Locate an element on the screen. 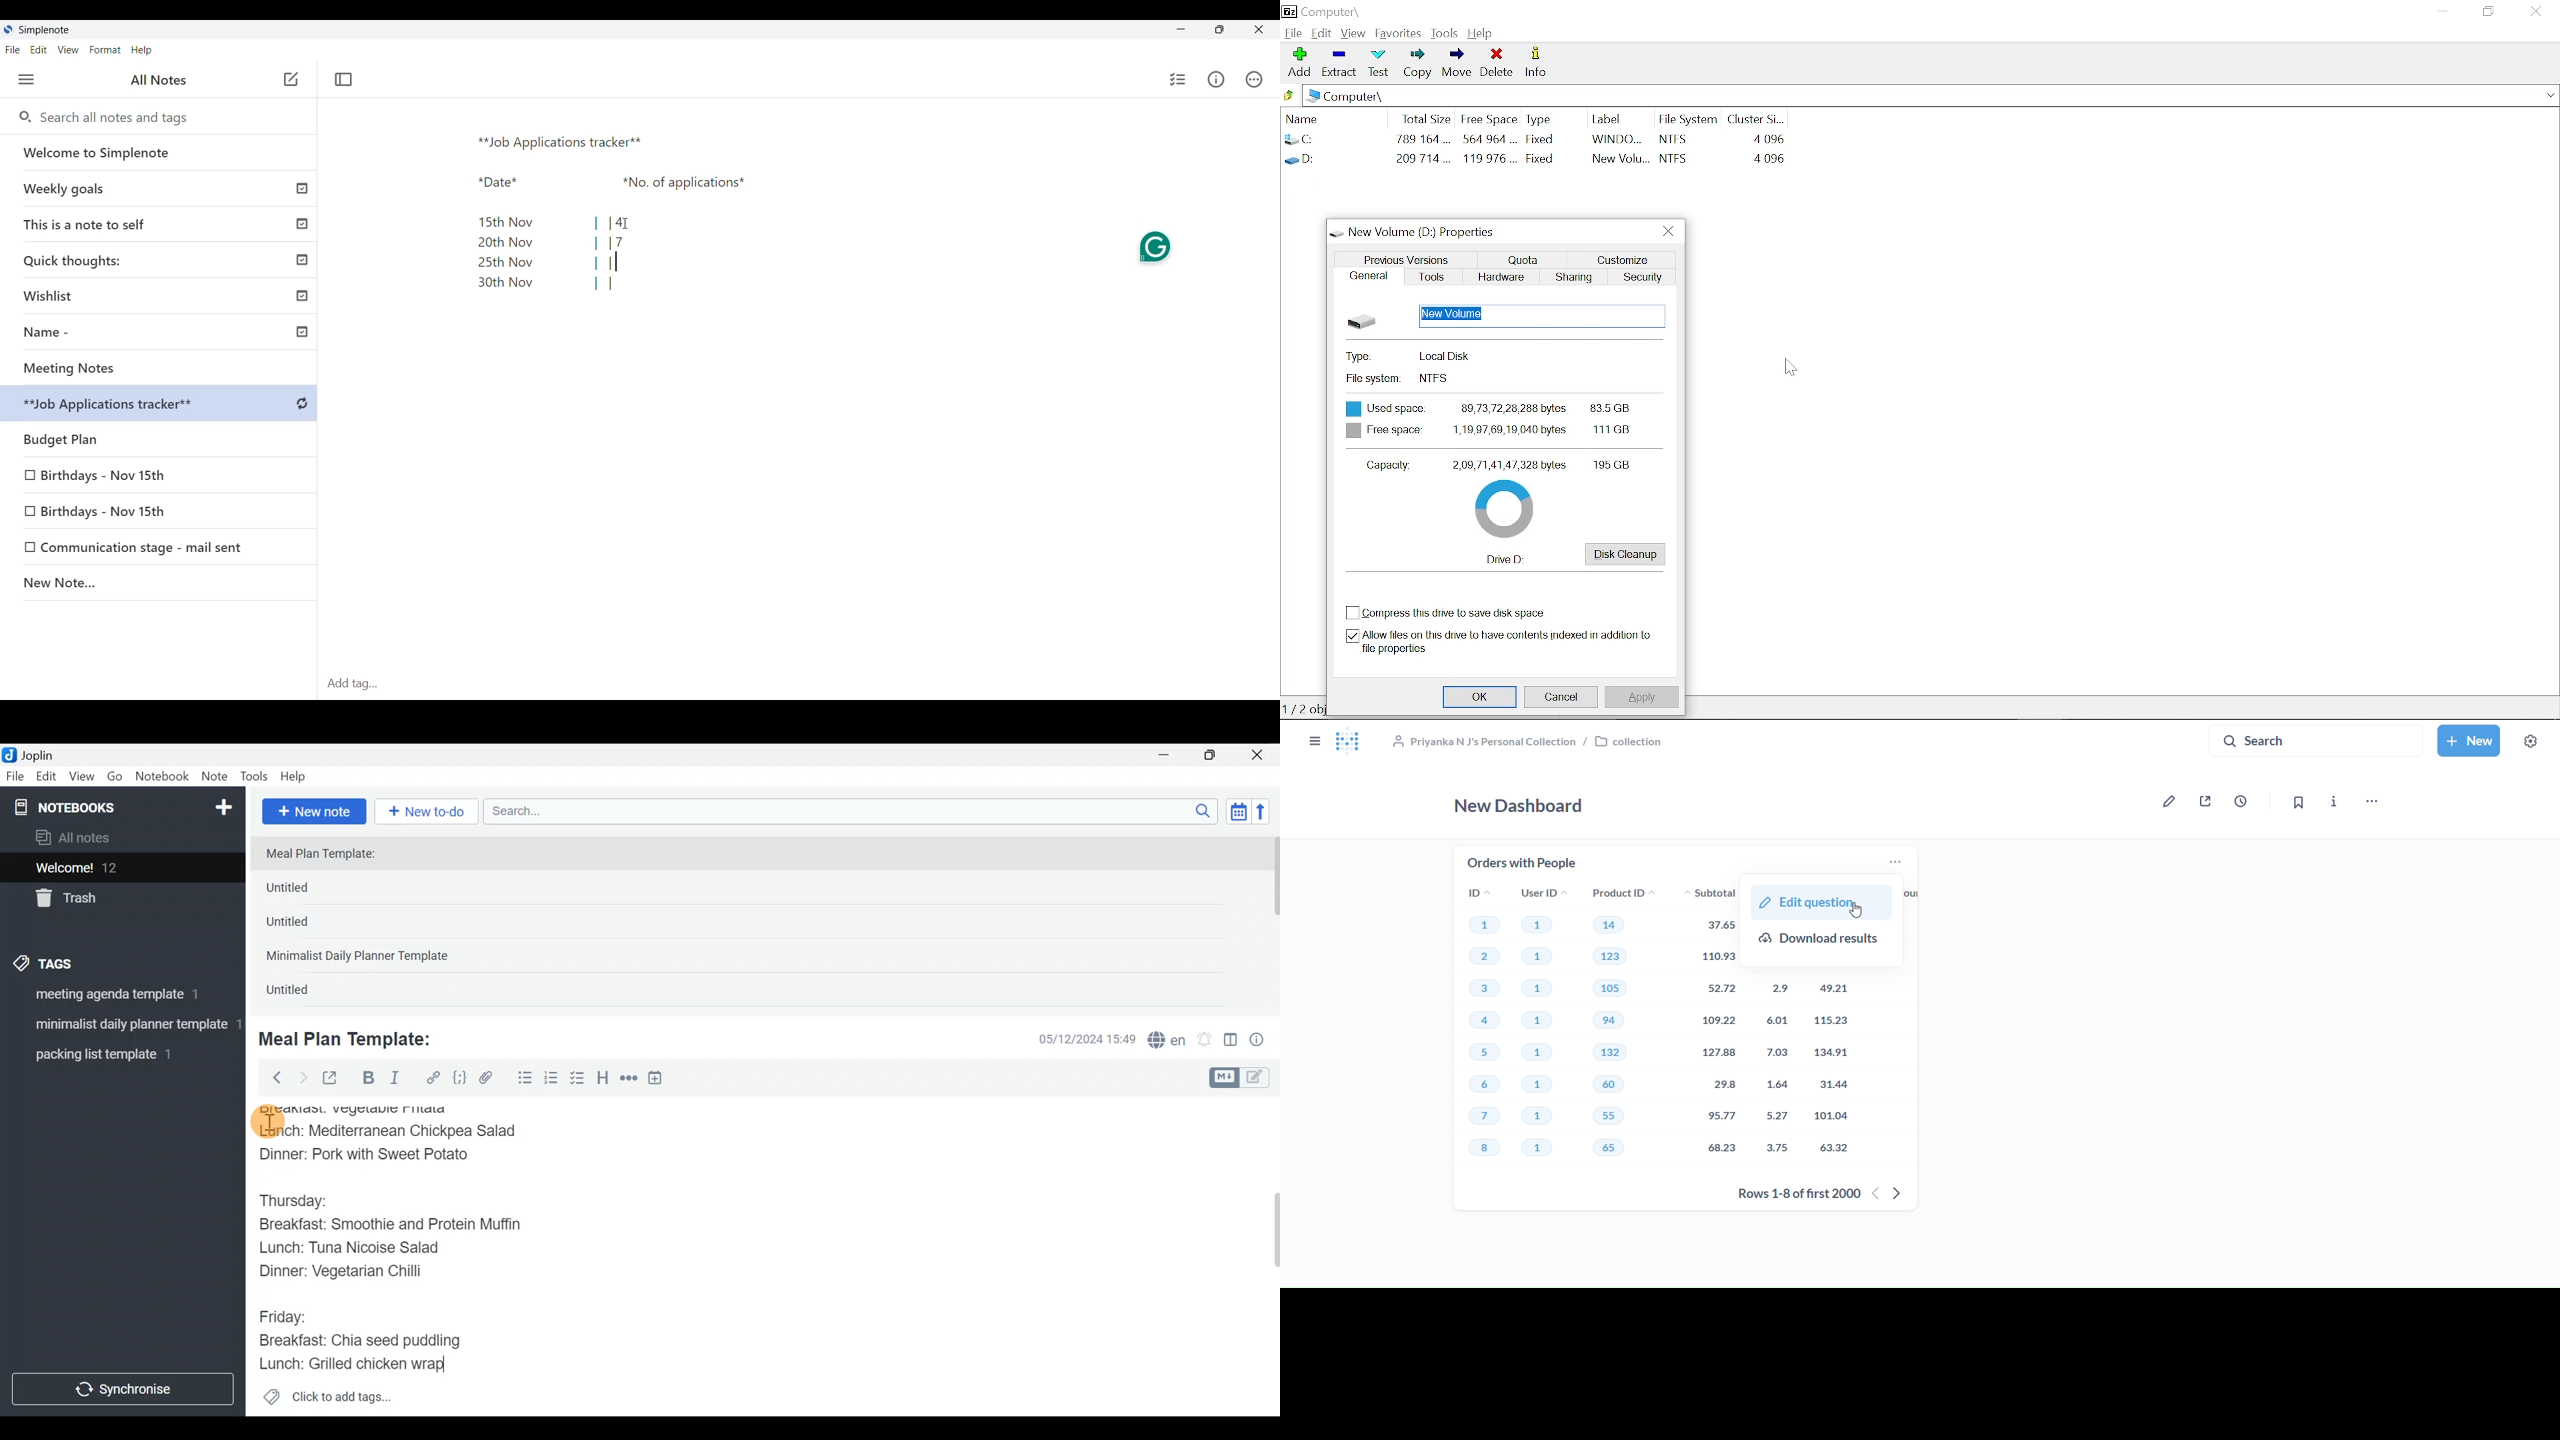 The height and width of the screenshot is (1456, 2576). Joplin is located at coordinates (46, 753).